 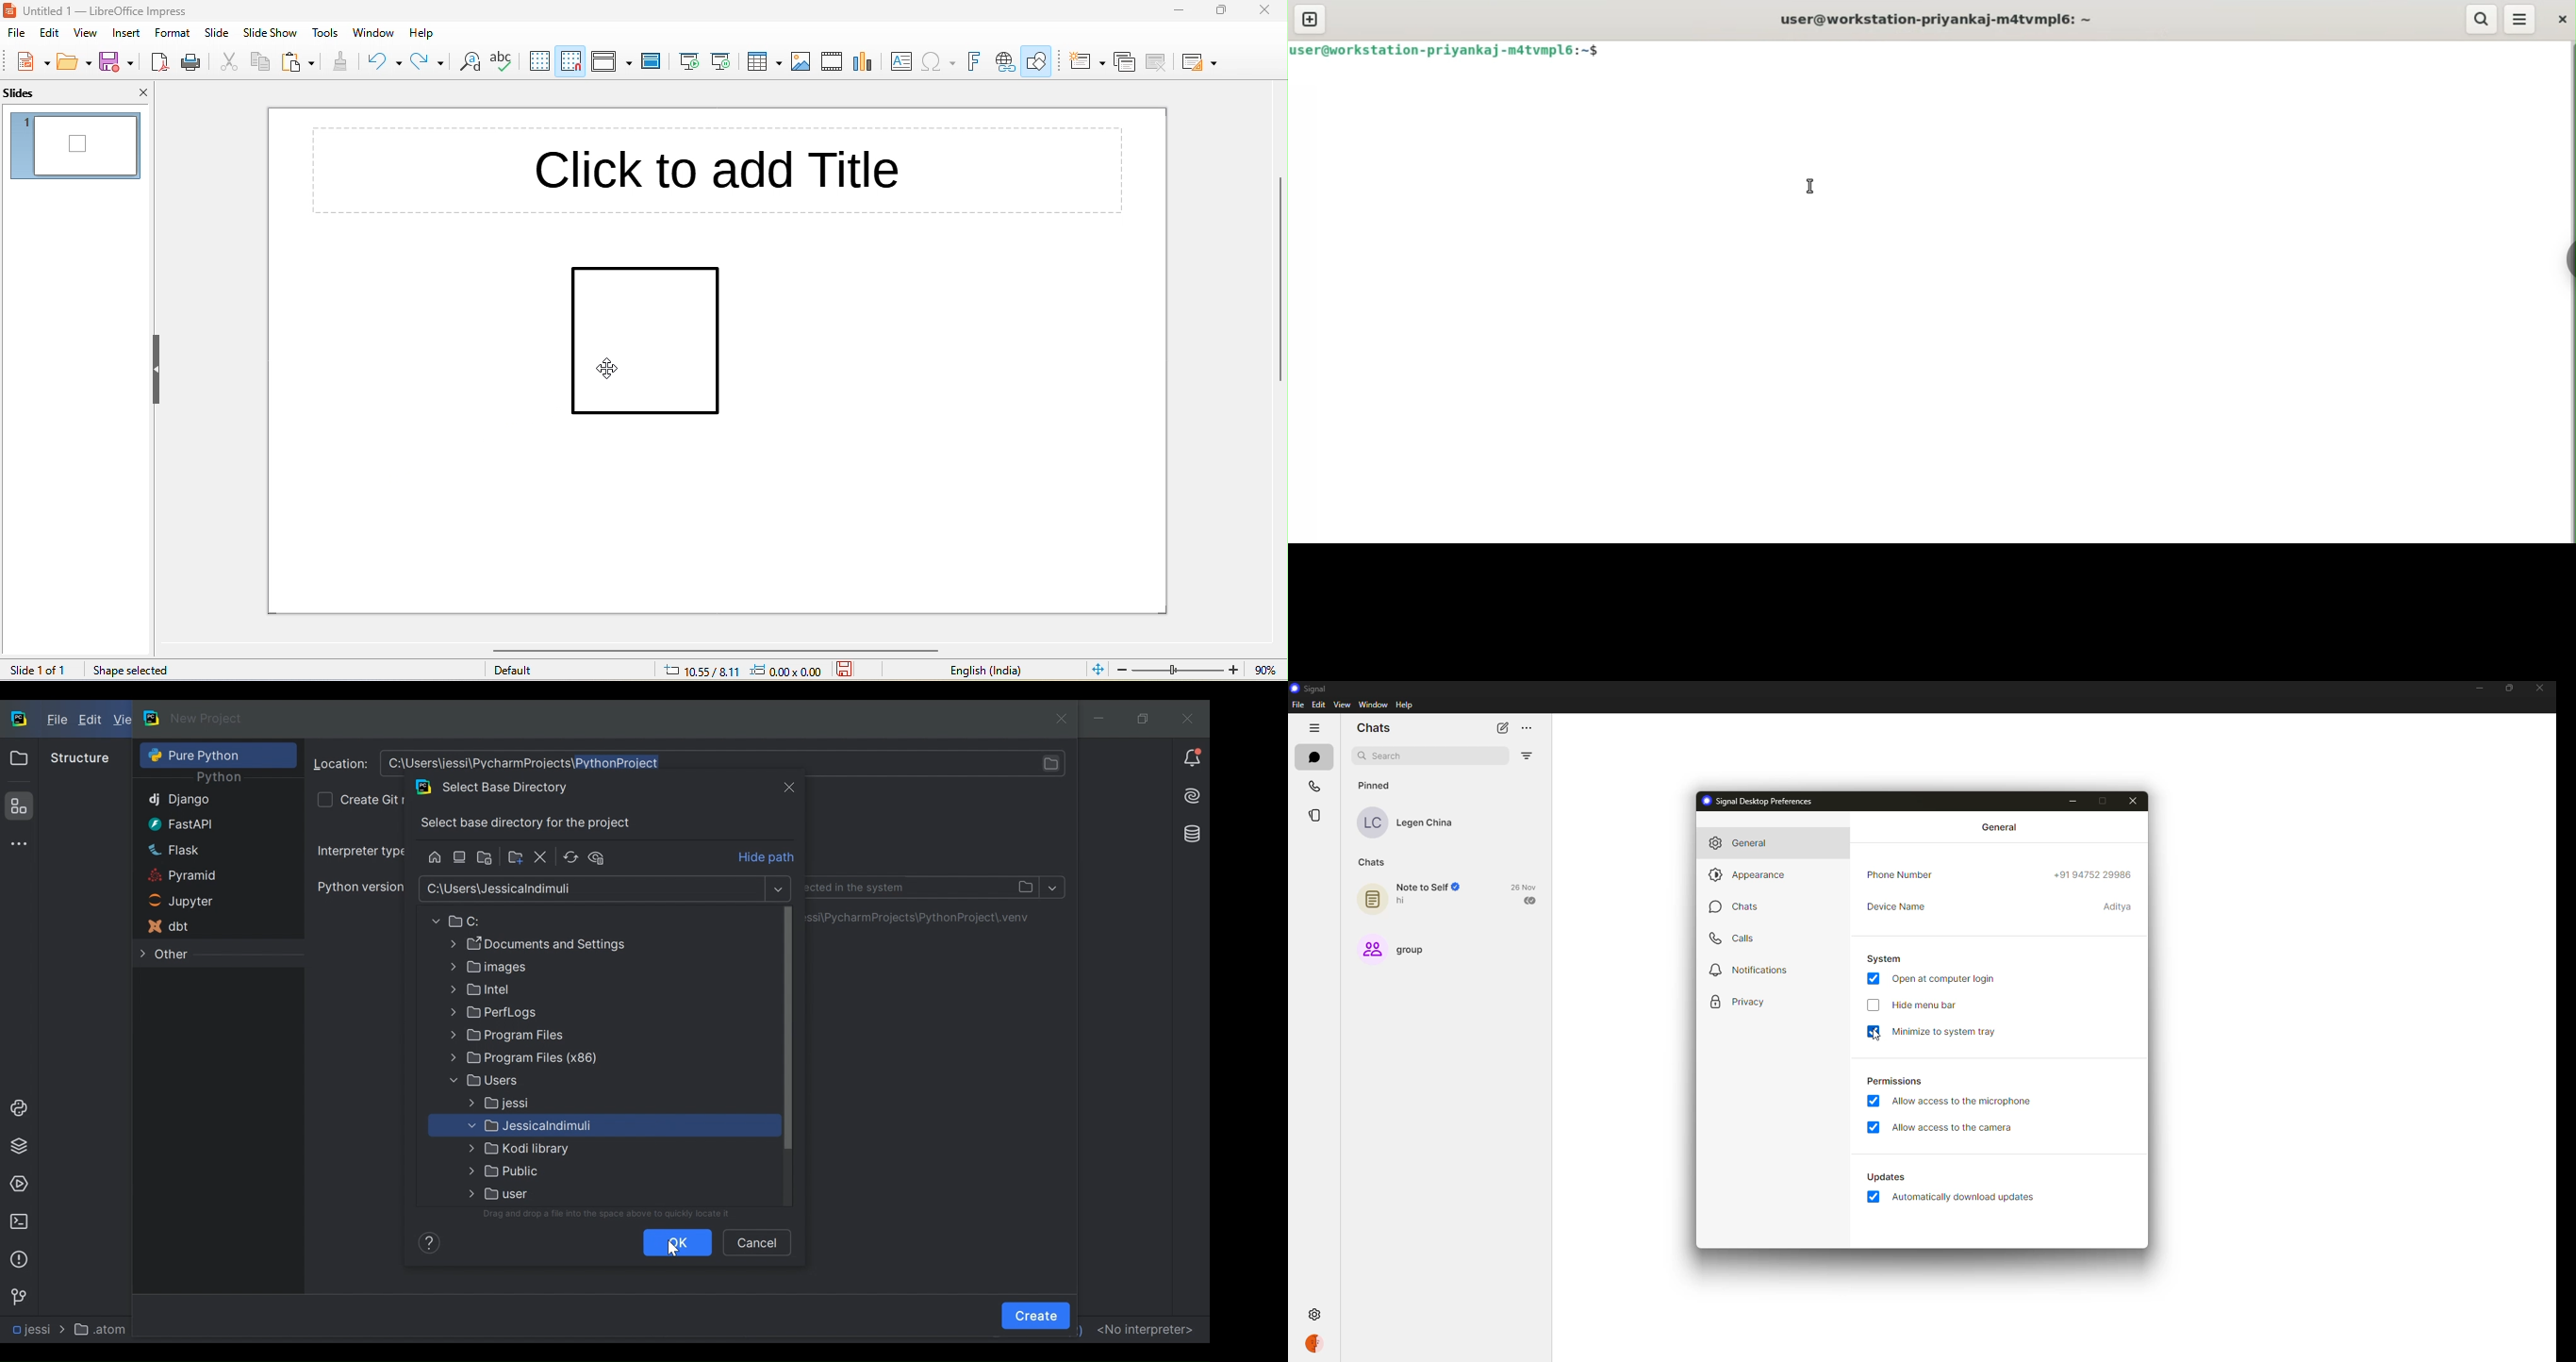 What do you see at coordinates (1735, 908) in the screenshot?
I see `chats` at bounding box center [1735, 908].